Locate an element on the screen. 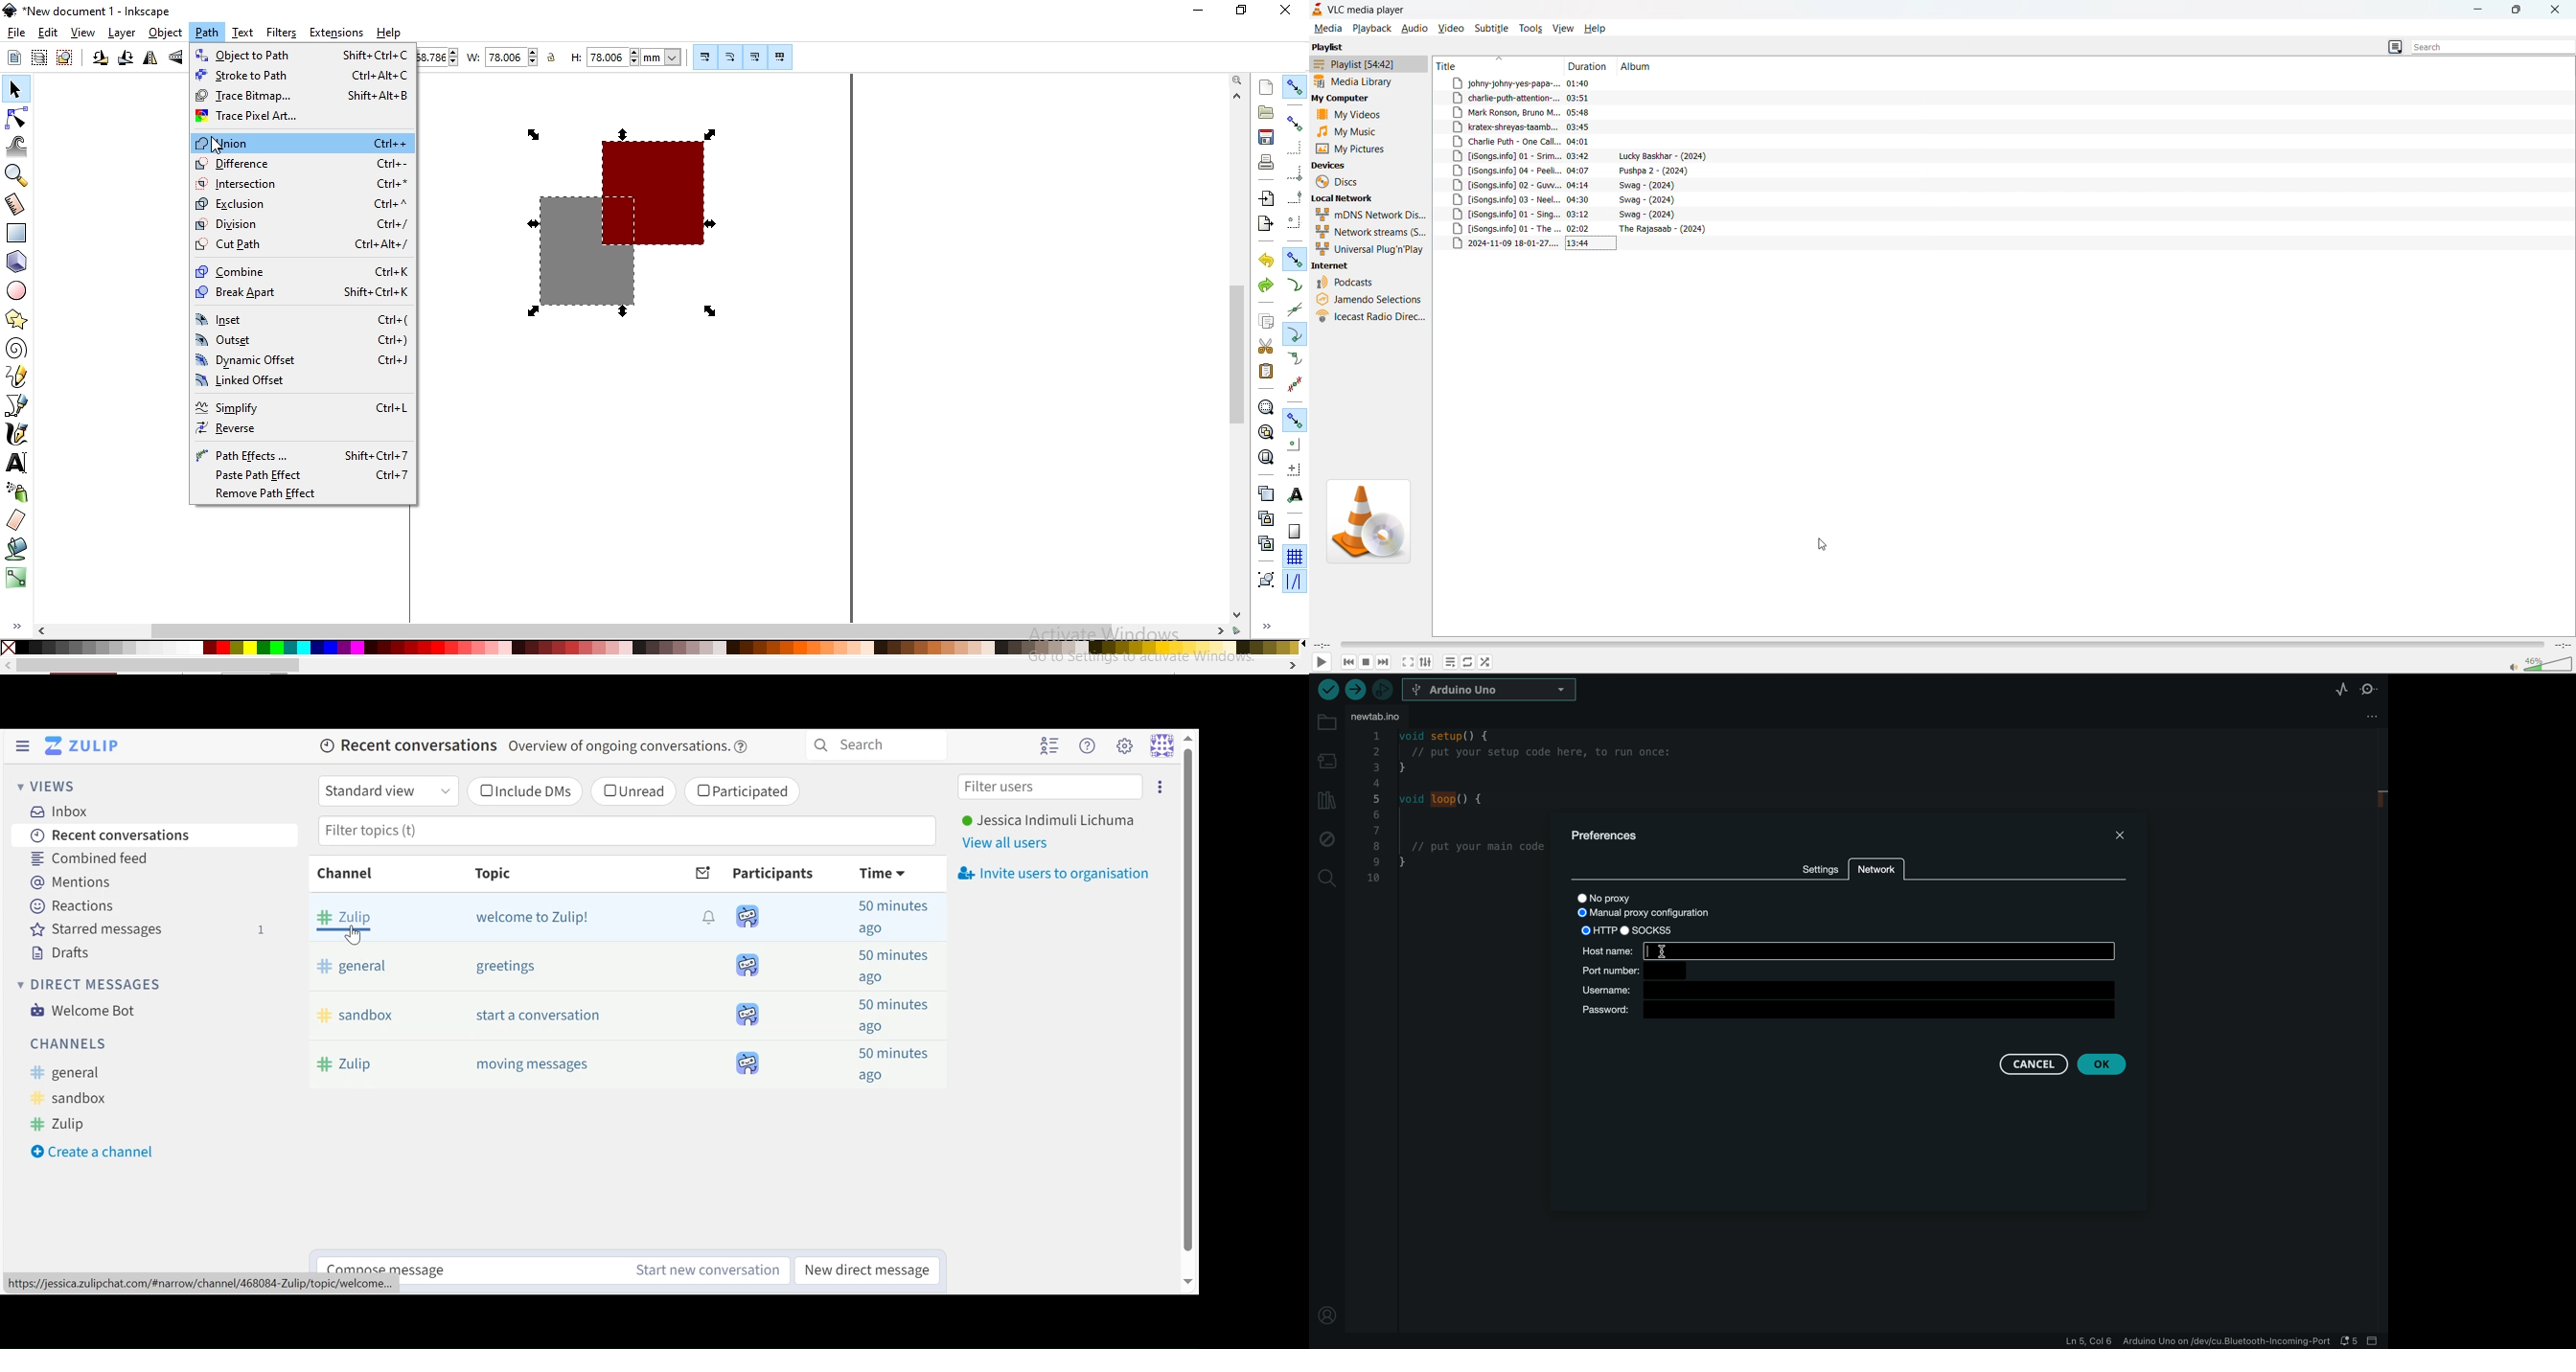  cut path is located at coordinates (299, 243).